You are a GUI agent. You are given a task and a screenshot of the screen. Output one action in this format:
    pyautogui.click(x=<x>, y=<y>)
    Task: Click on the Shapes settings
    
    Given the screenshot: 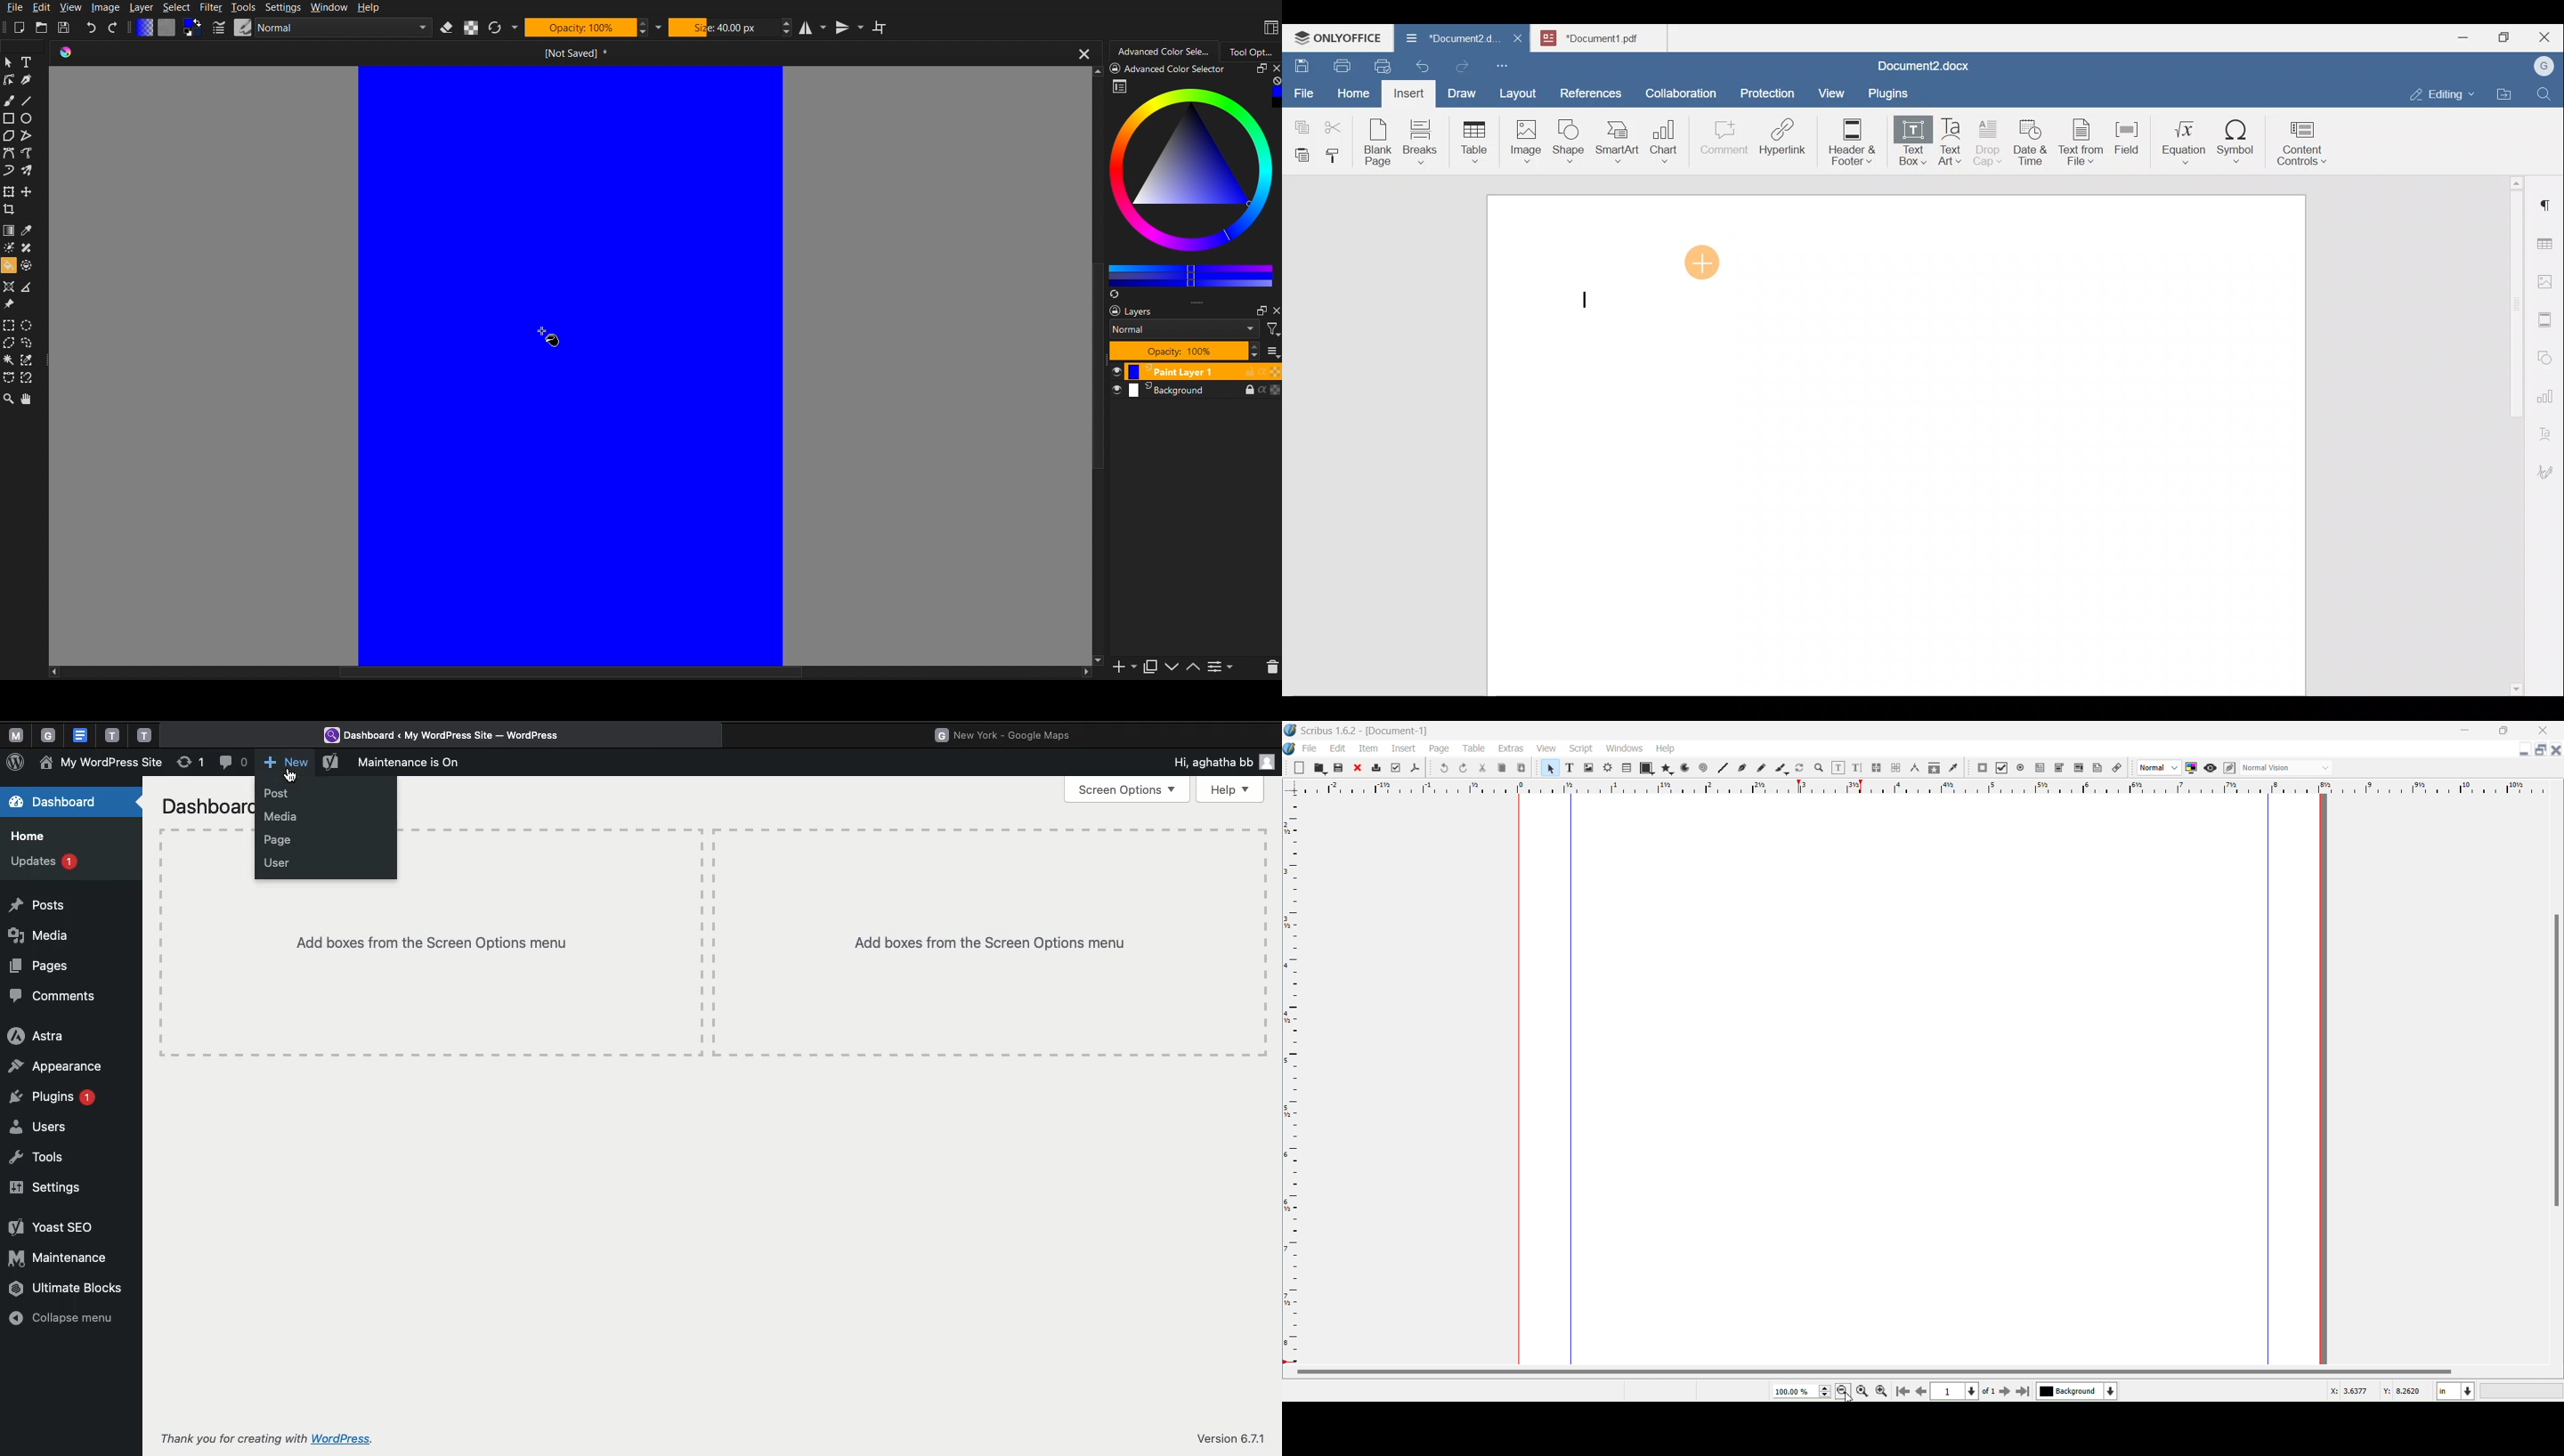 What is the action you would take?
    pyautogui.click(x=2547, y=356)
    